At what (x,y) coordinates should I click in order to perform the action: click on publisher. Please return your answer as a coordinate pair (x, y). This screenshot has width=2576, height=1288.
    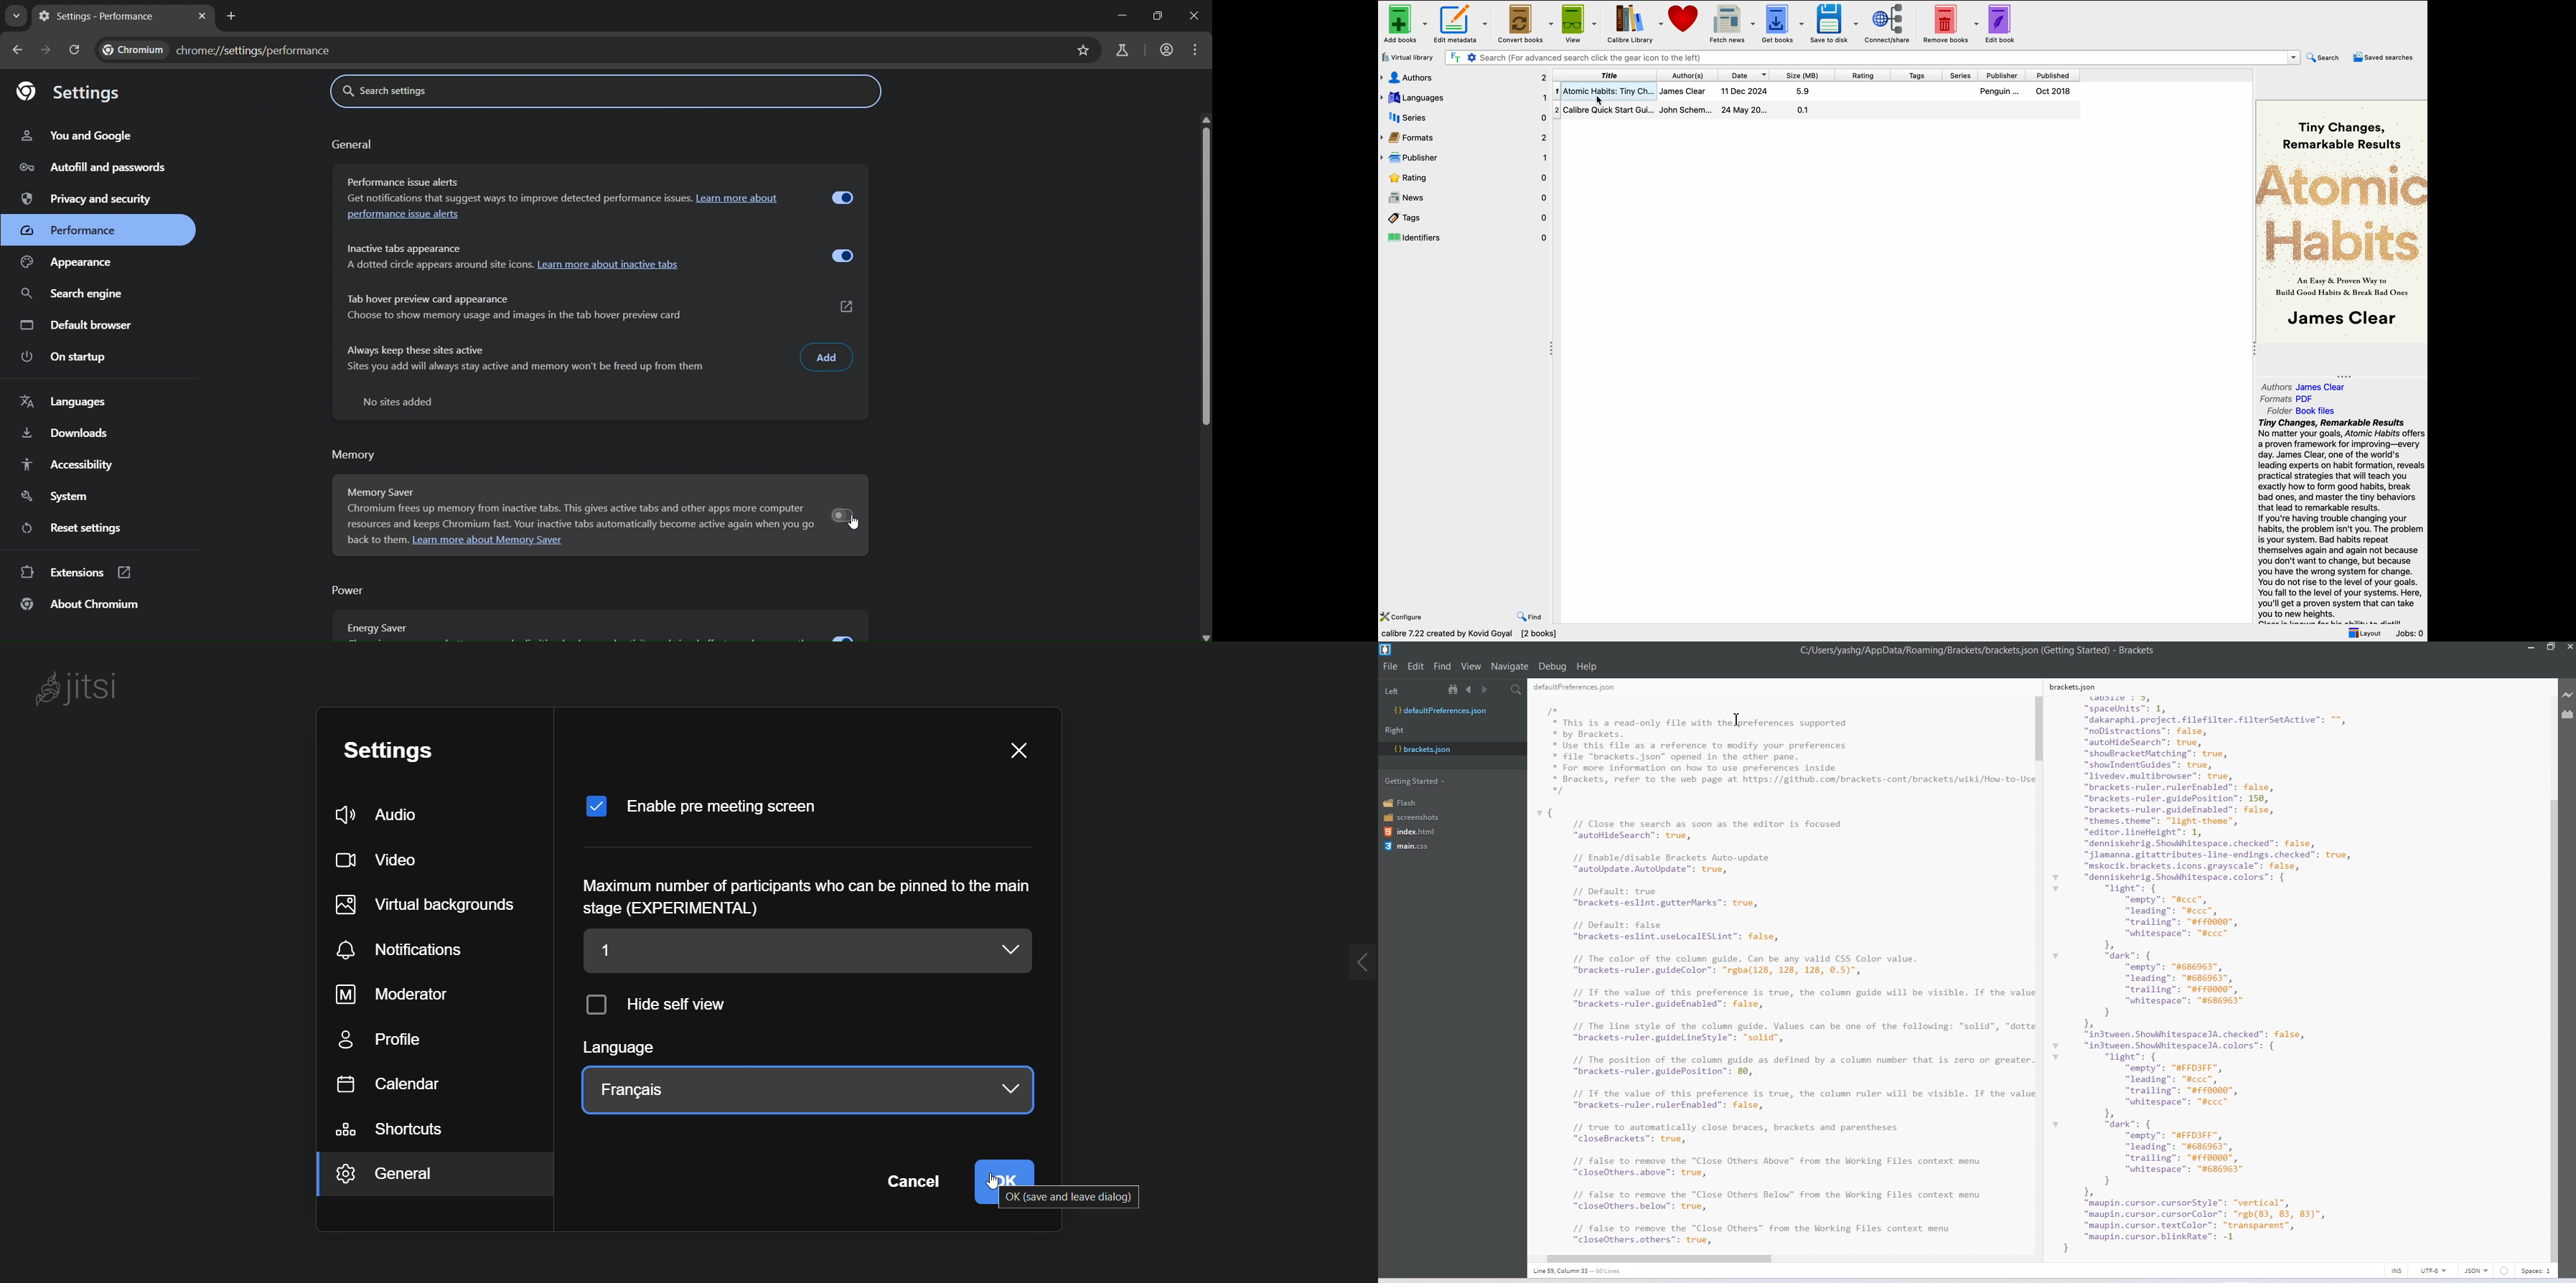
    Looking at the image, I should click on (2004, 76).